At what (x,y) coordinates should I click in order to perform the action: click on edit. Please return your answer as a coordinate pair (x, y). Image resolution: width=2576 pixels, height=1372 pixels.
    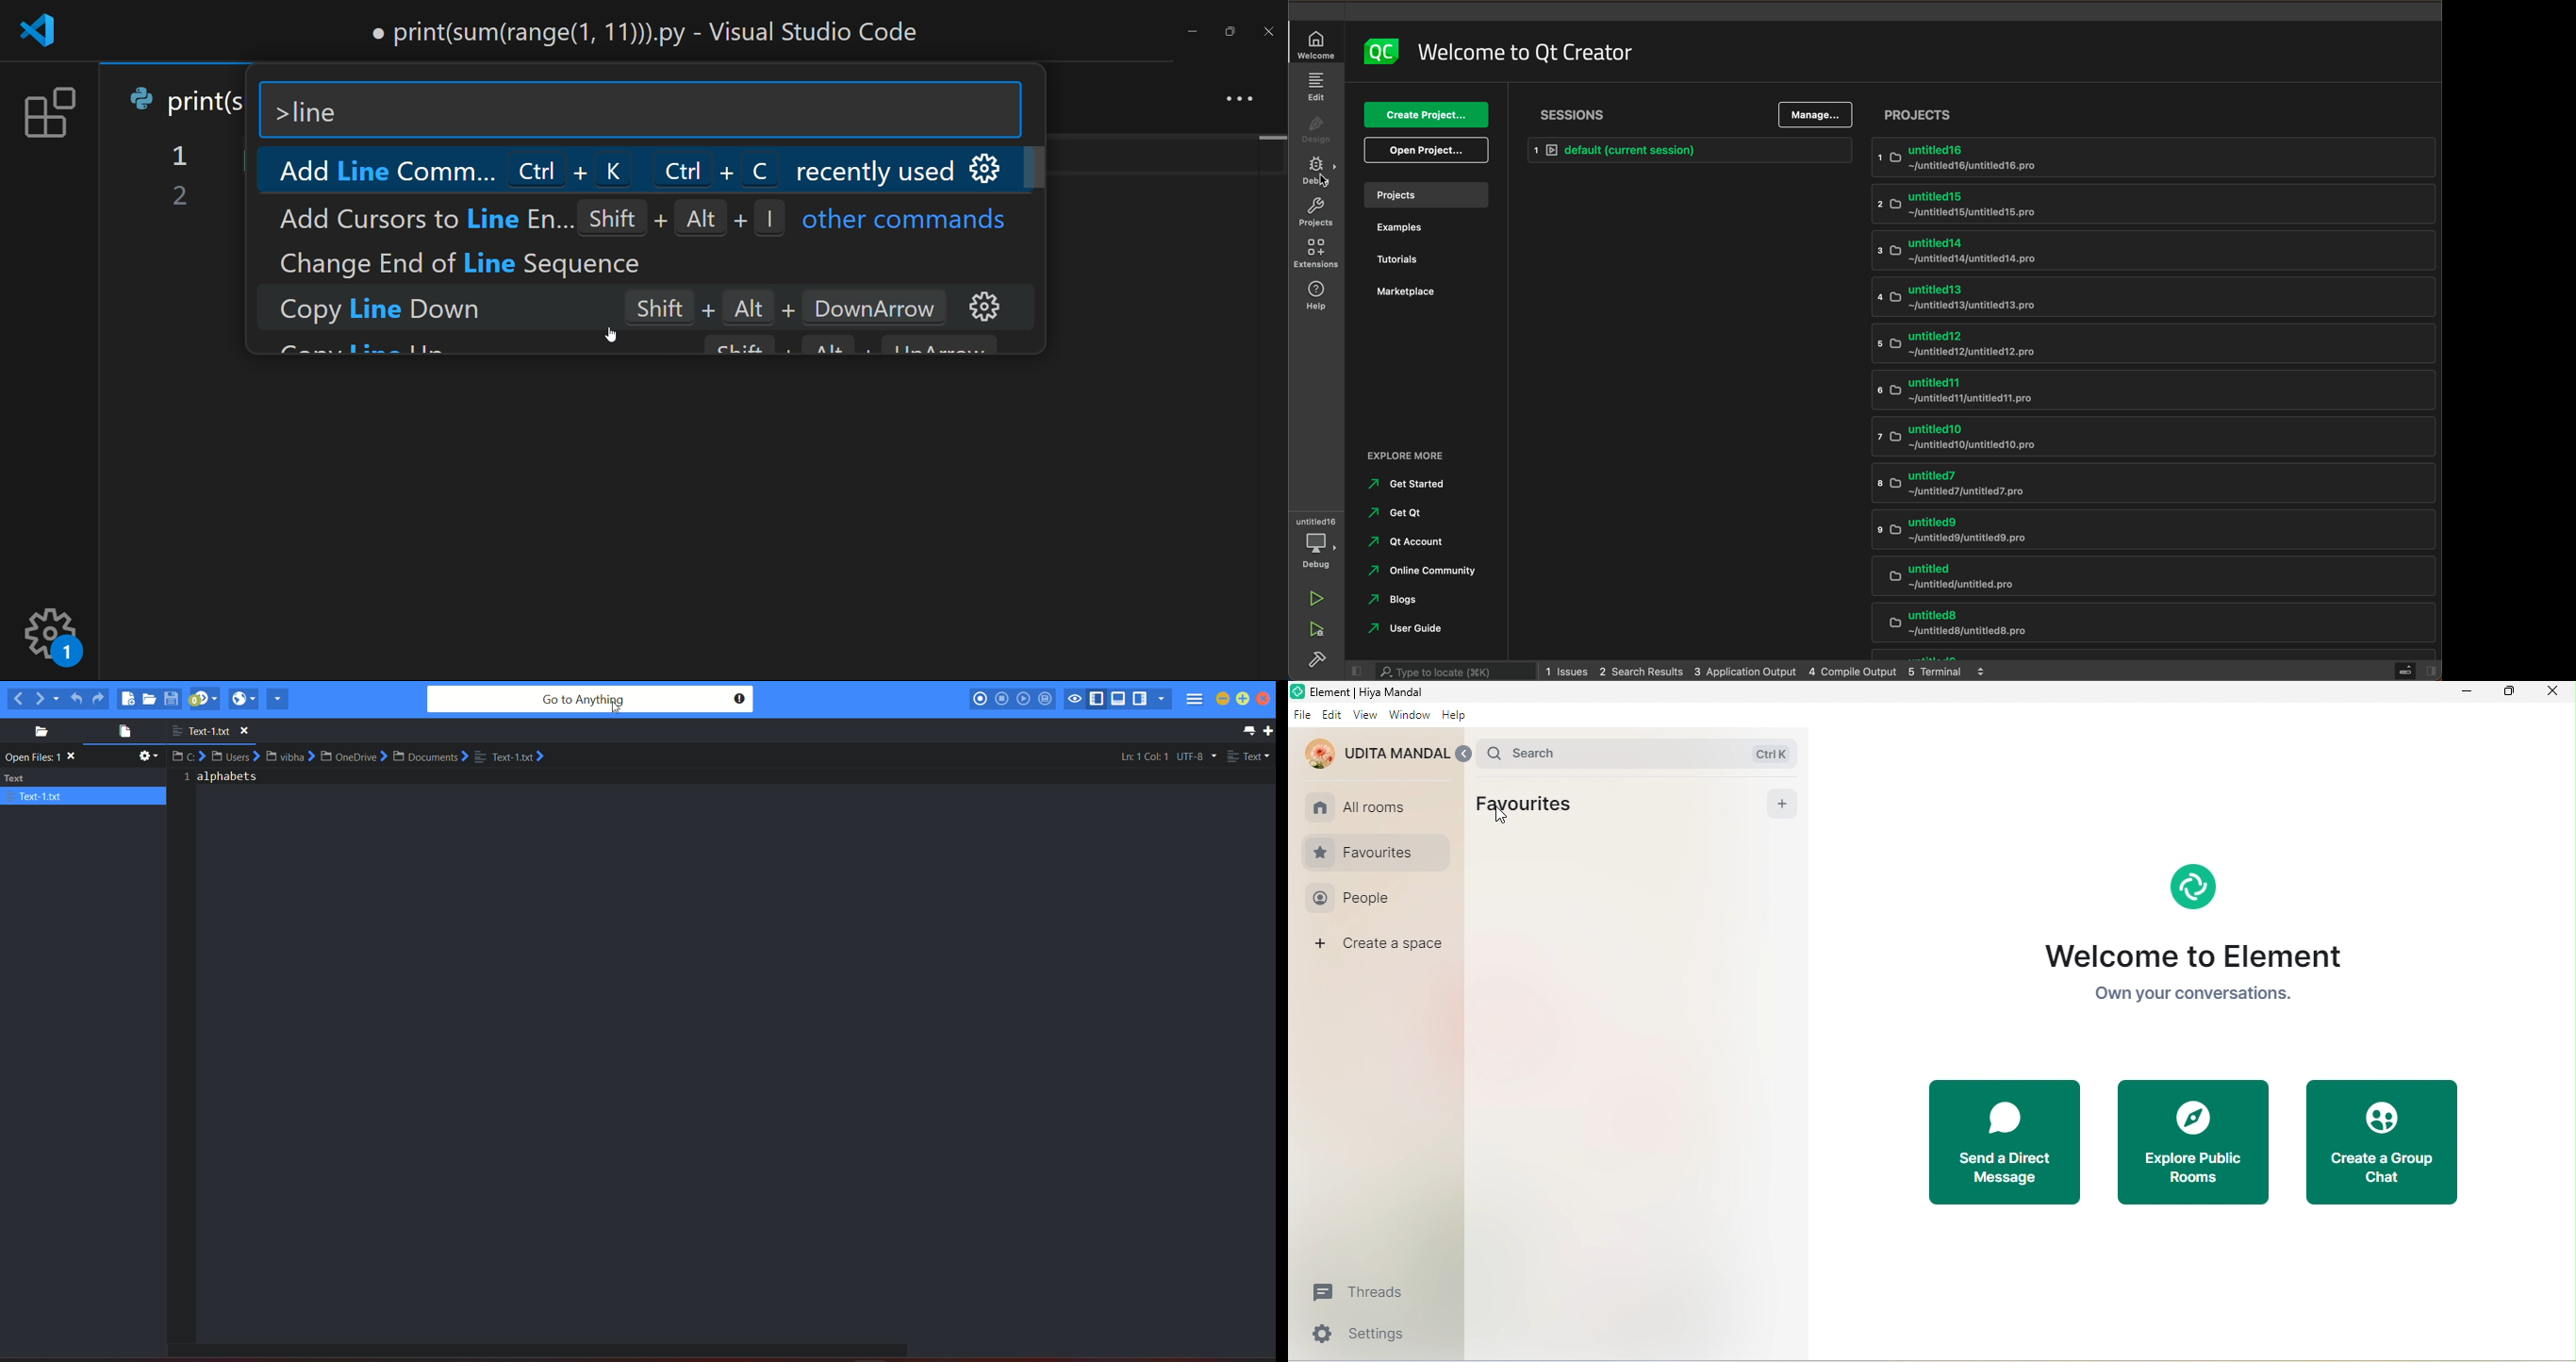
    Looking at the image, I should click on (1316, 86).